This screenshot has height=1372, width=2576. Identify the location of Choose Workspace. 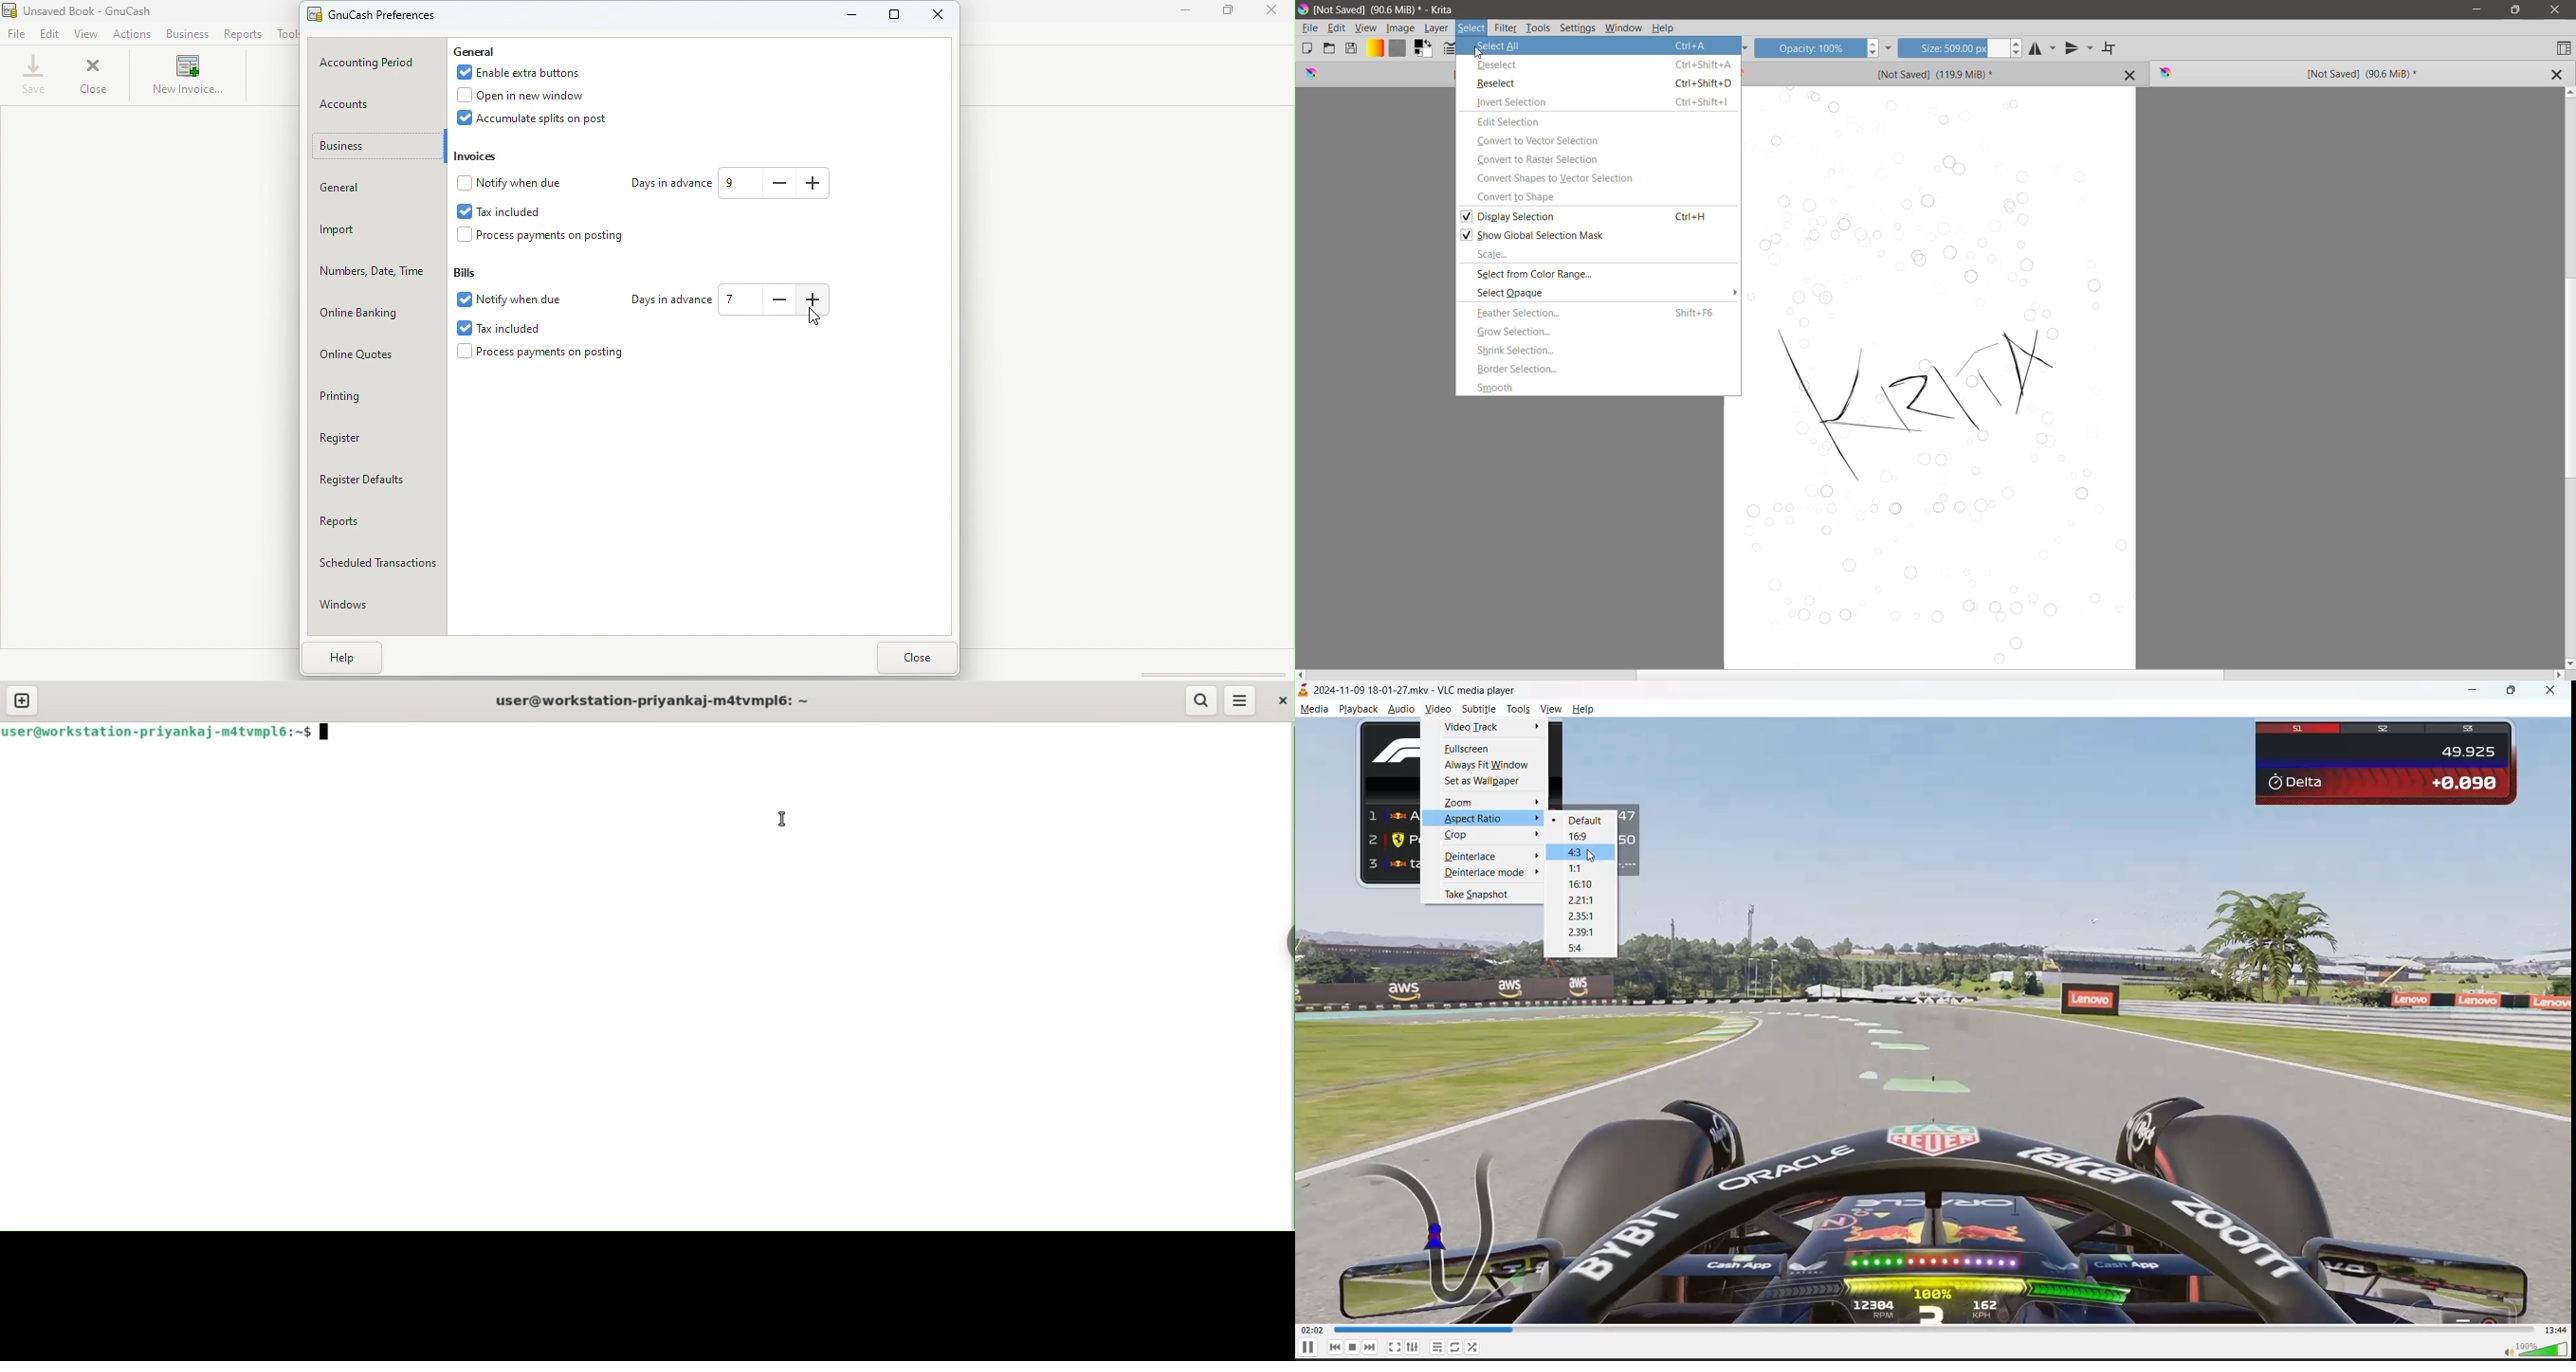
(2564, 47).